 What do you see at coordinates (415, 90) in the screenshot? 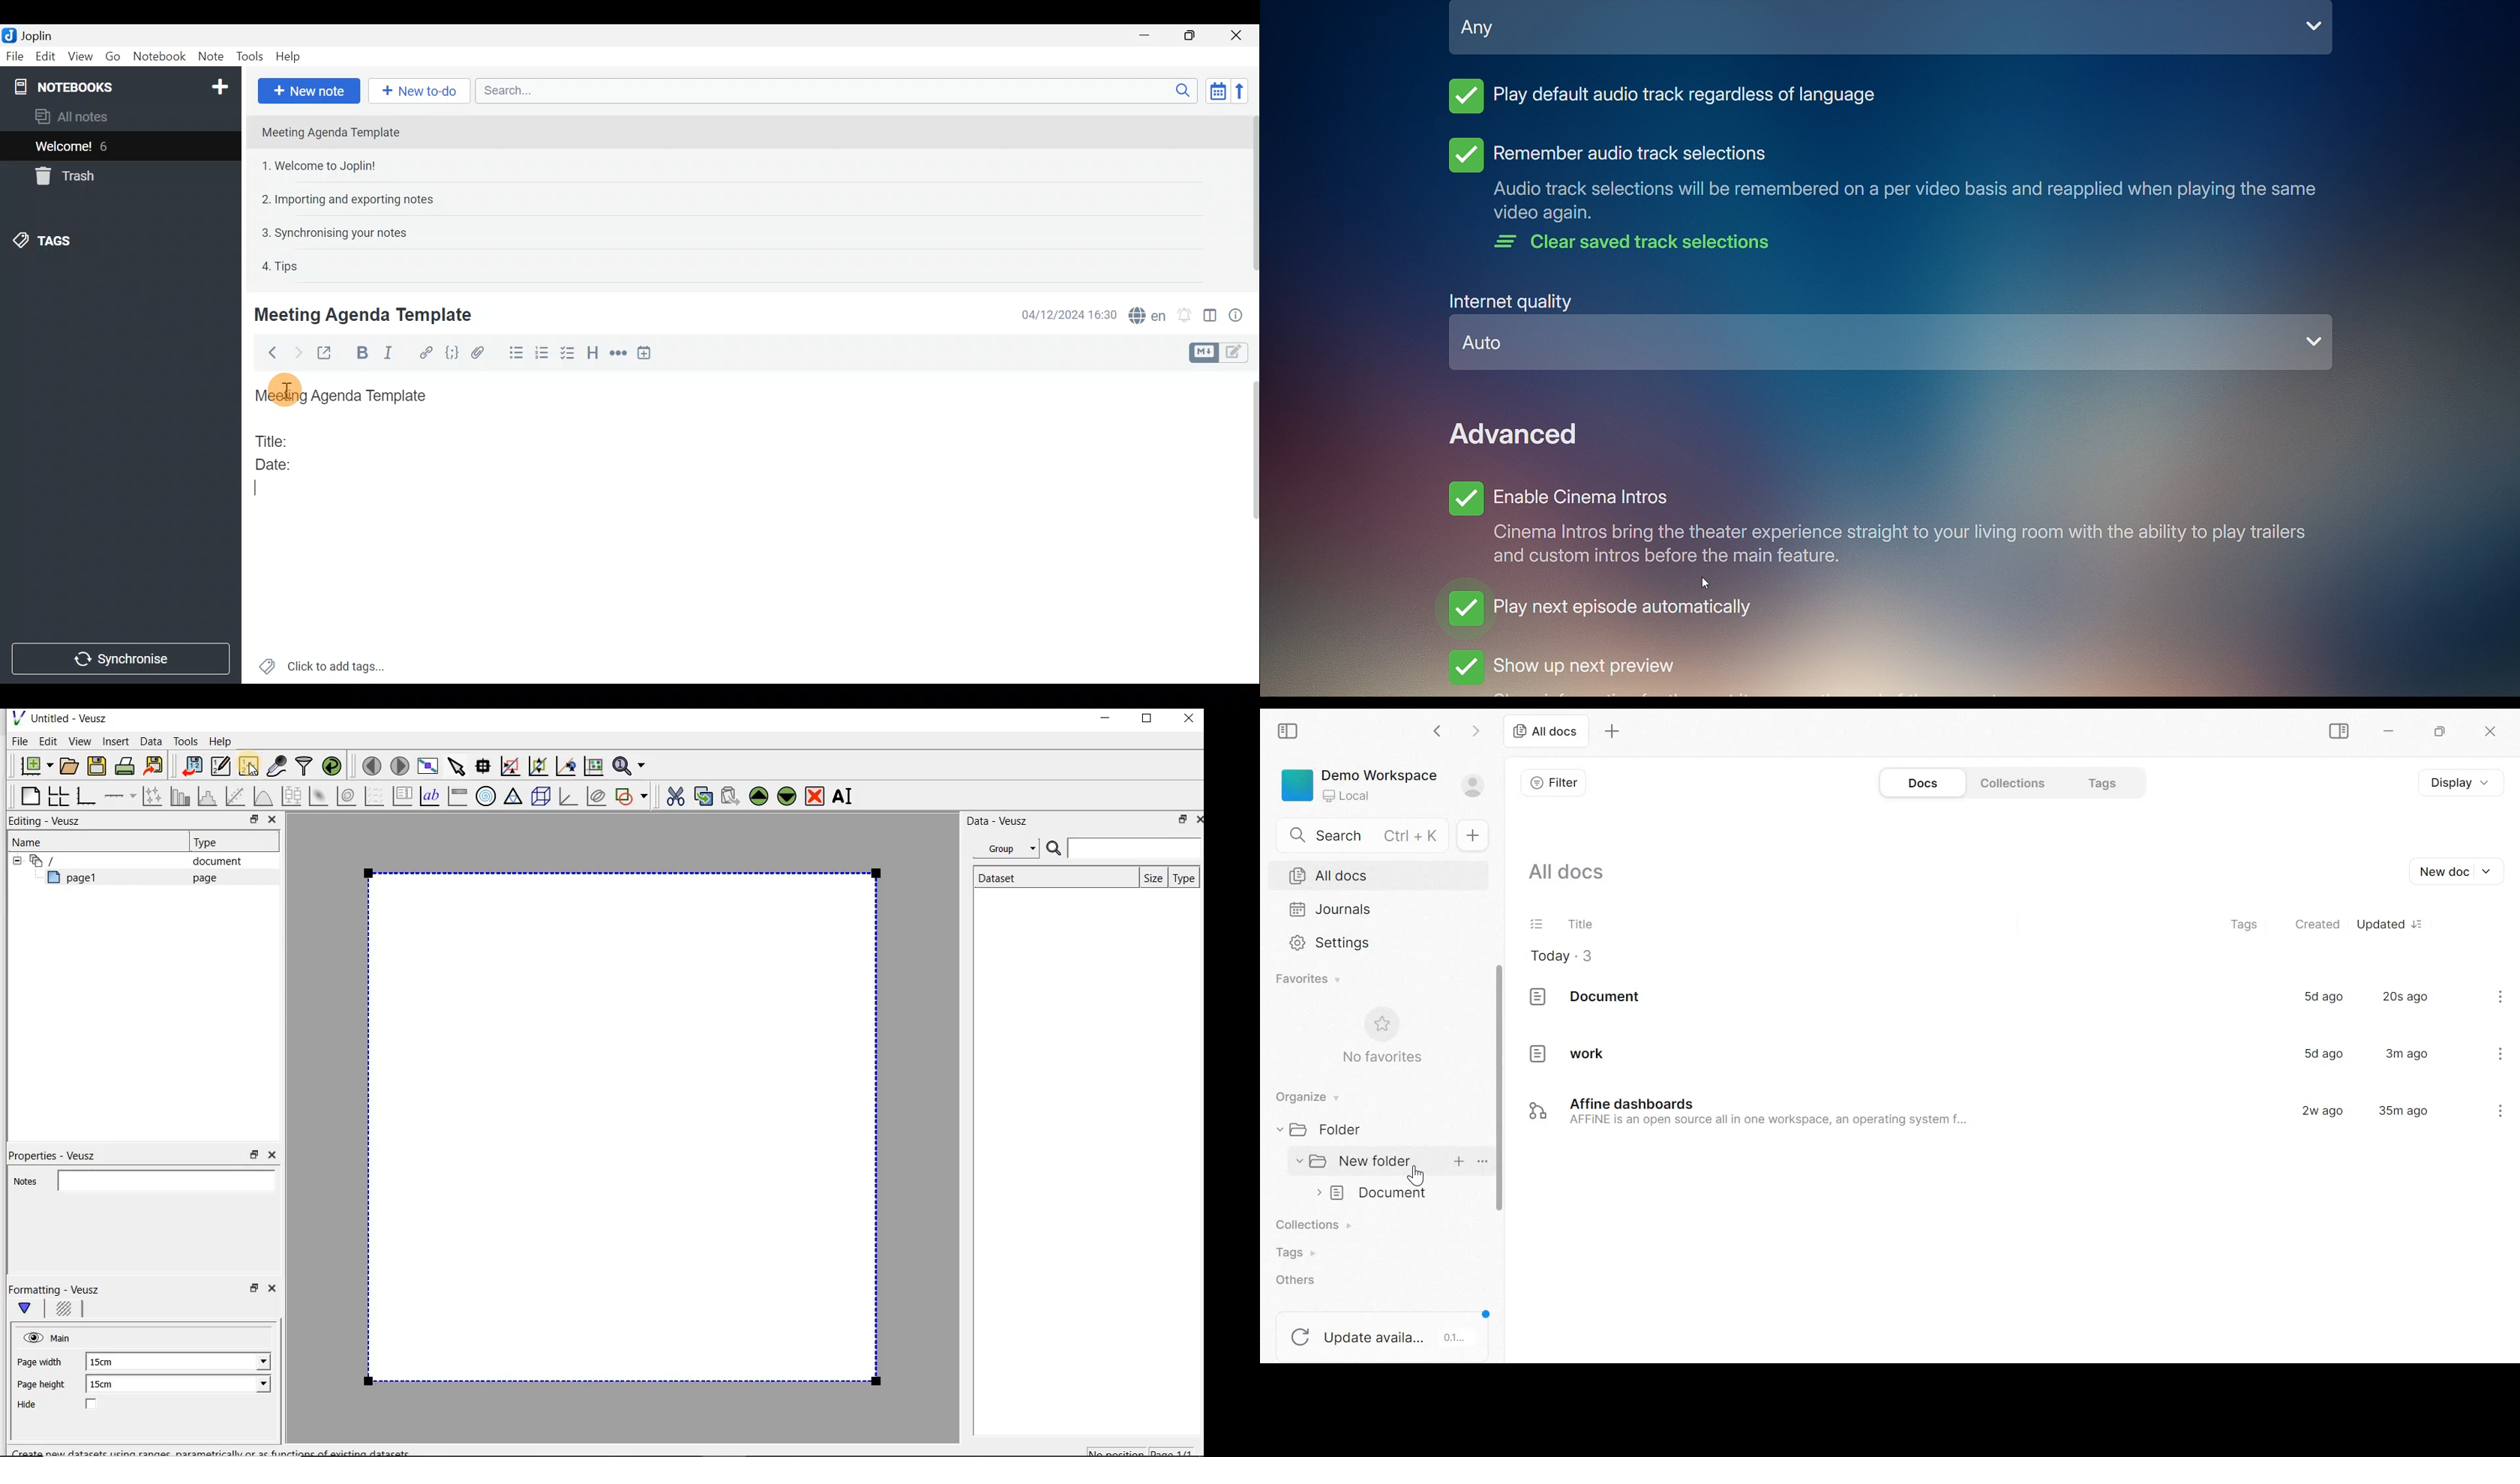
I see `New to-do` at bounding box center [415, 90].